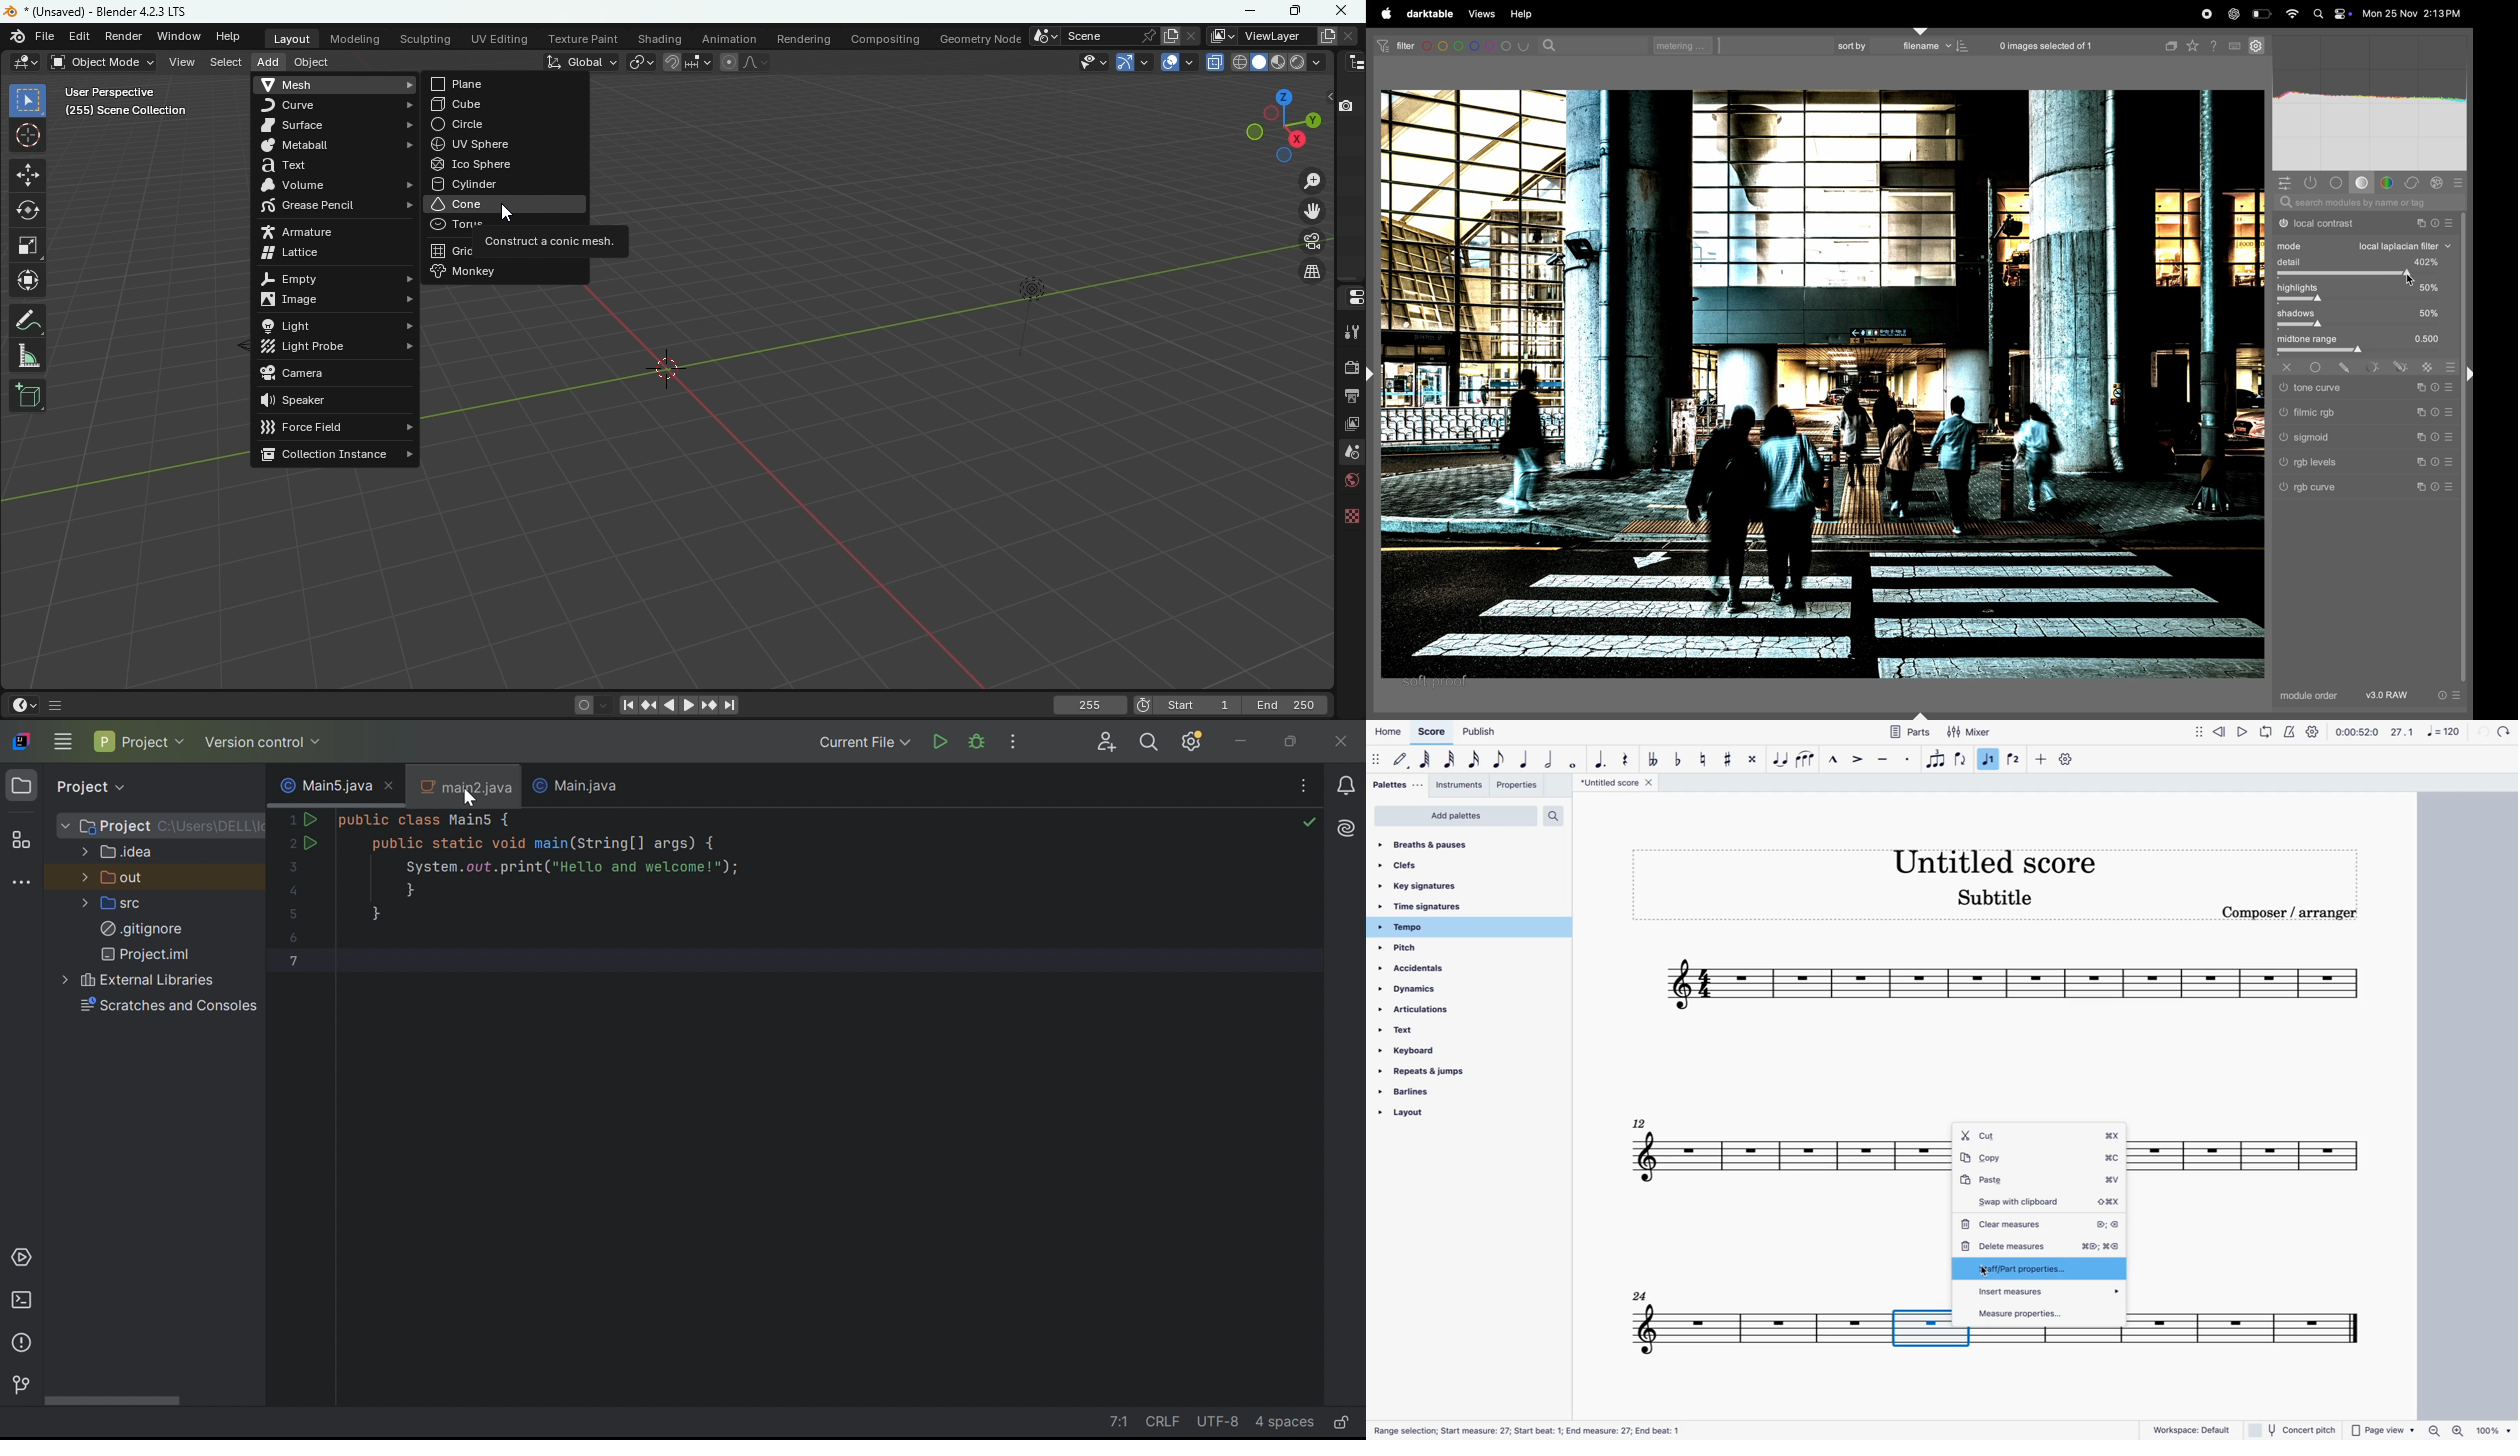  Describe the element at coordinates (499, 36) in the screenshot. I see `UV Editing` at that location.